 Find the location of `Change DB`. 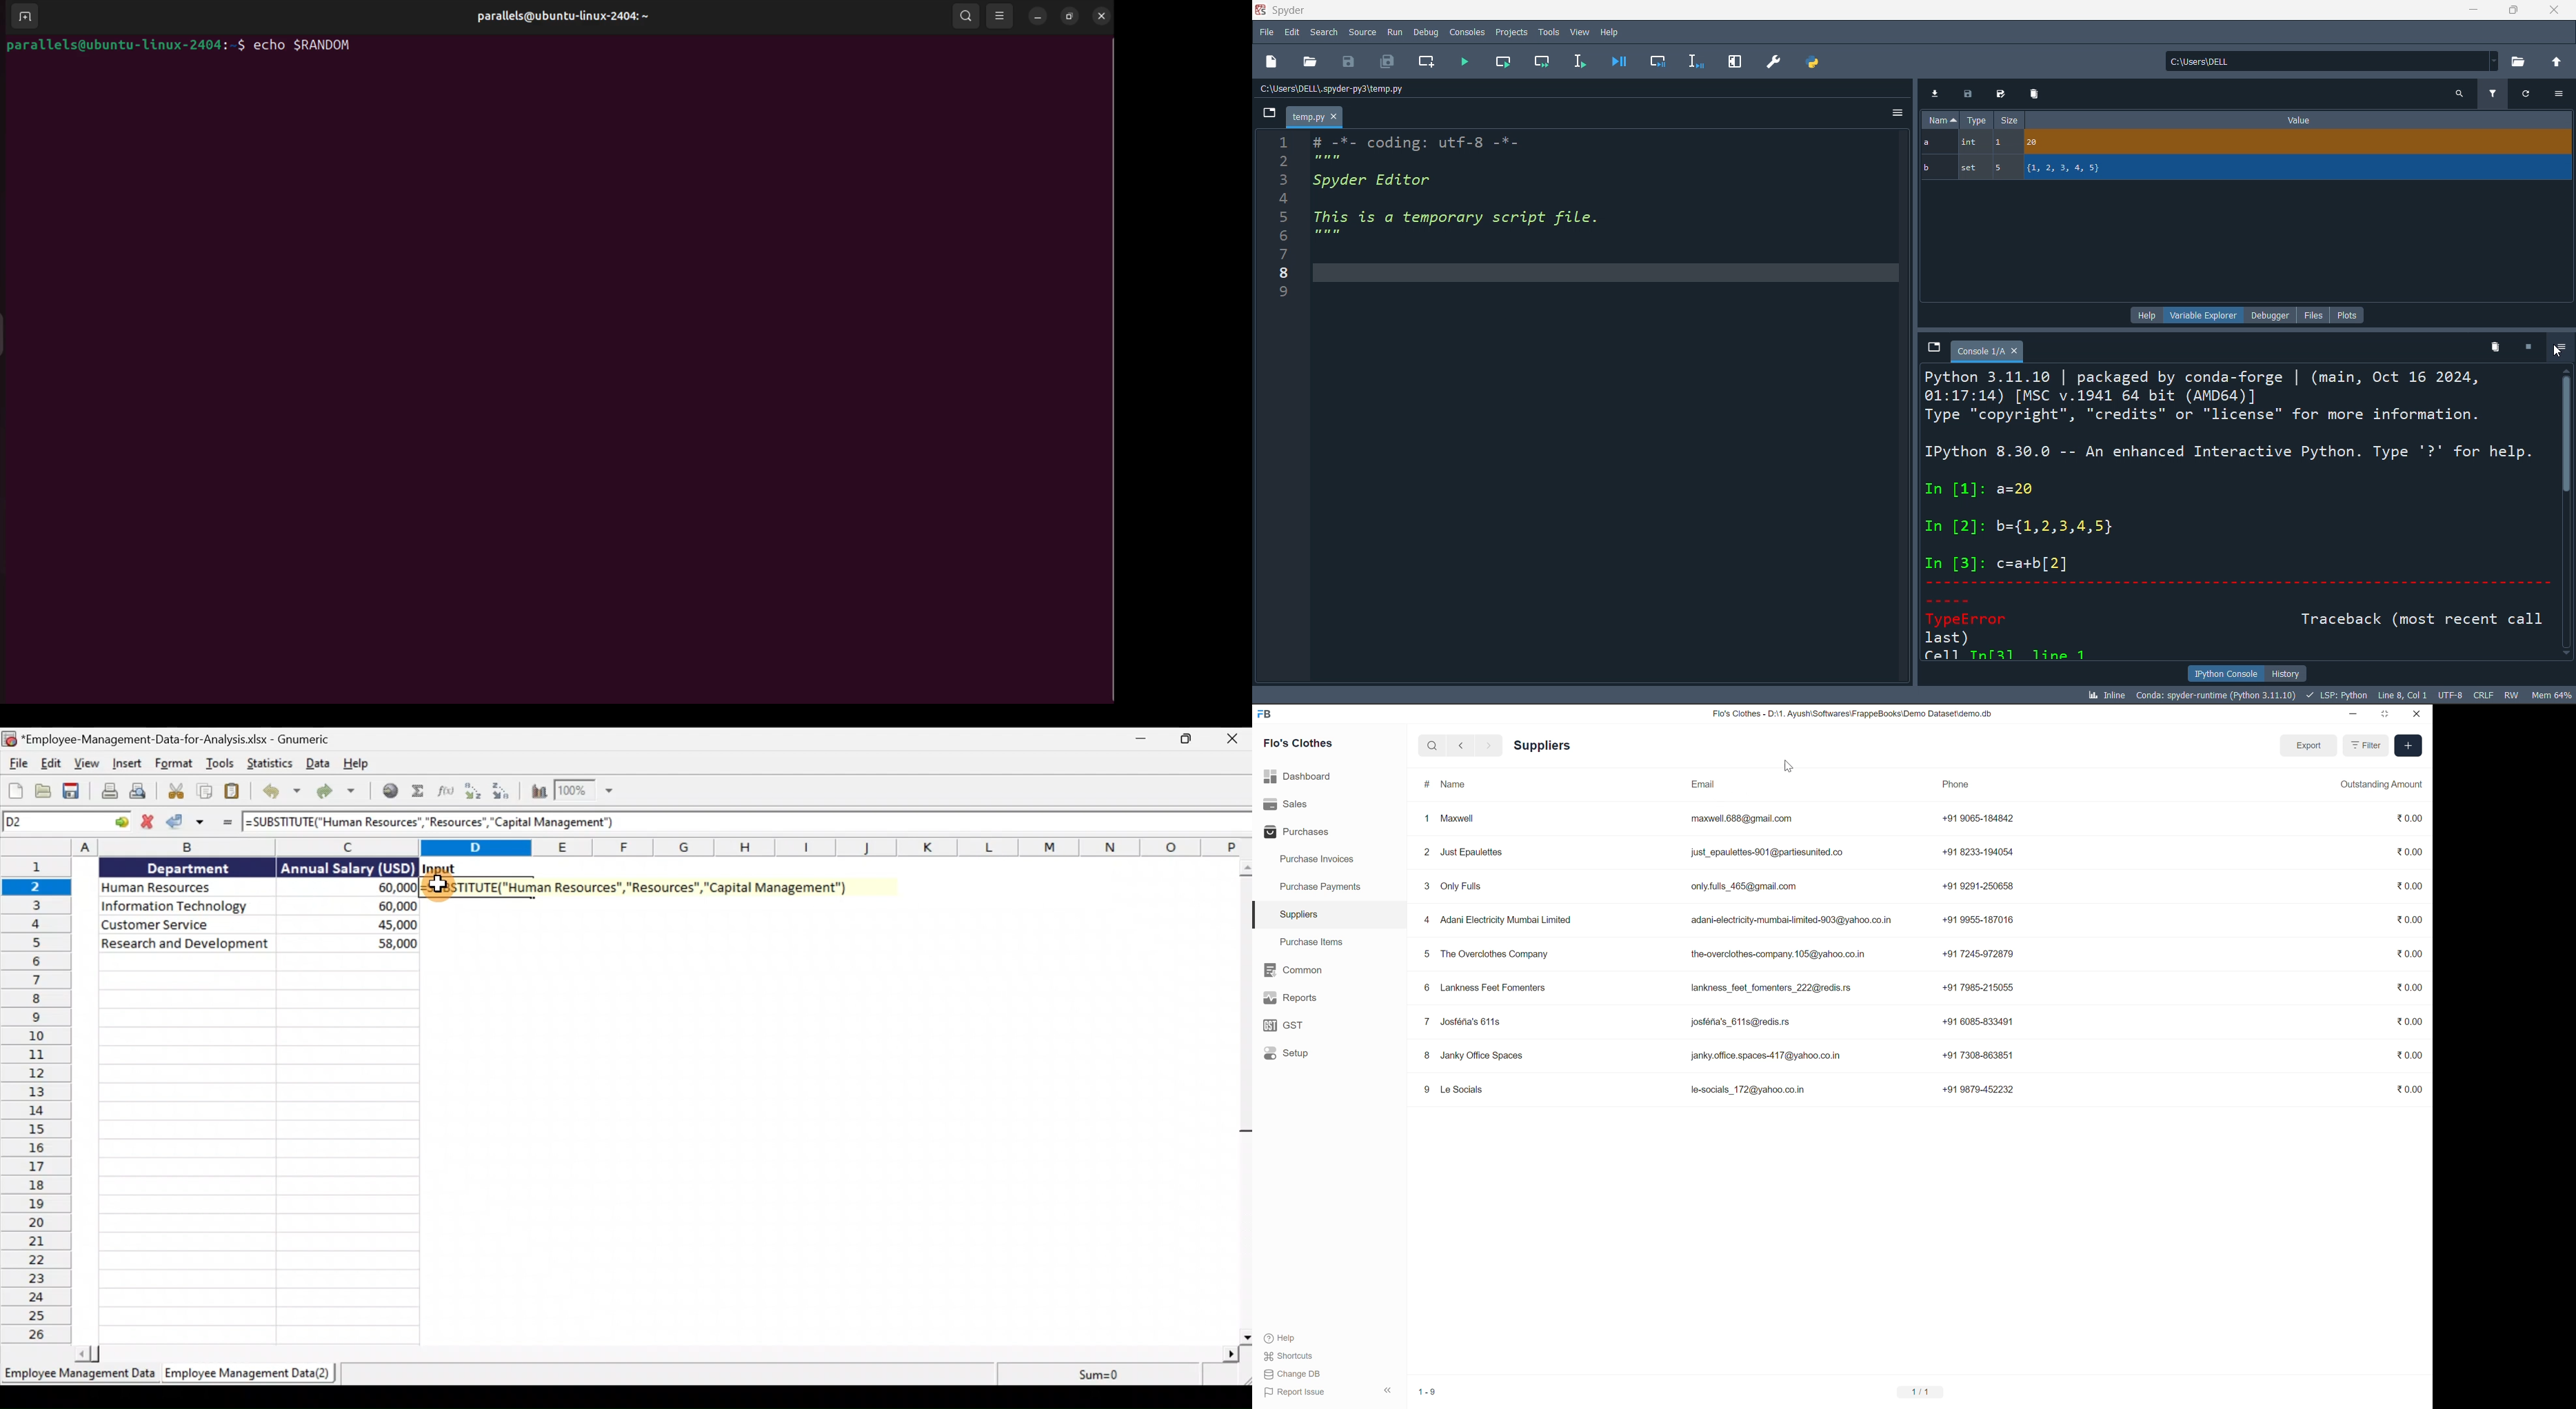

Change DB is located at coordinates (1294, 1374).